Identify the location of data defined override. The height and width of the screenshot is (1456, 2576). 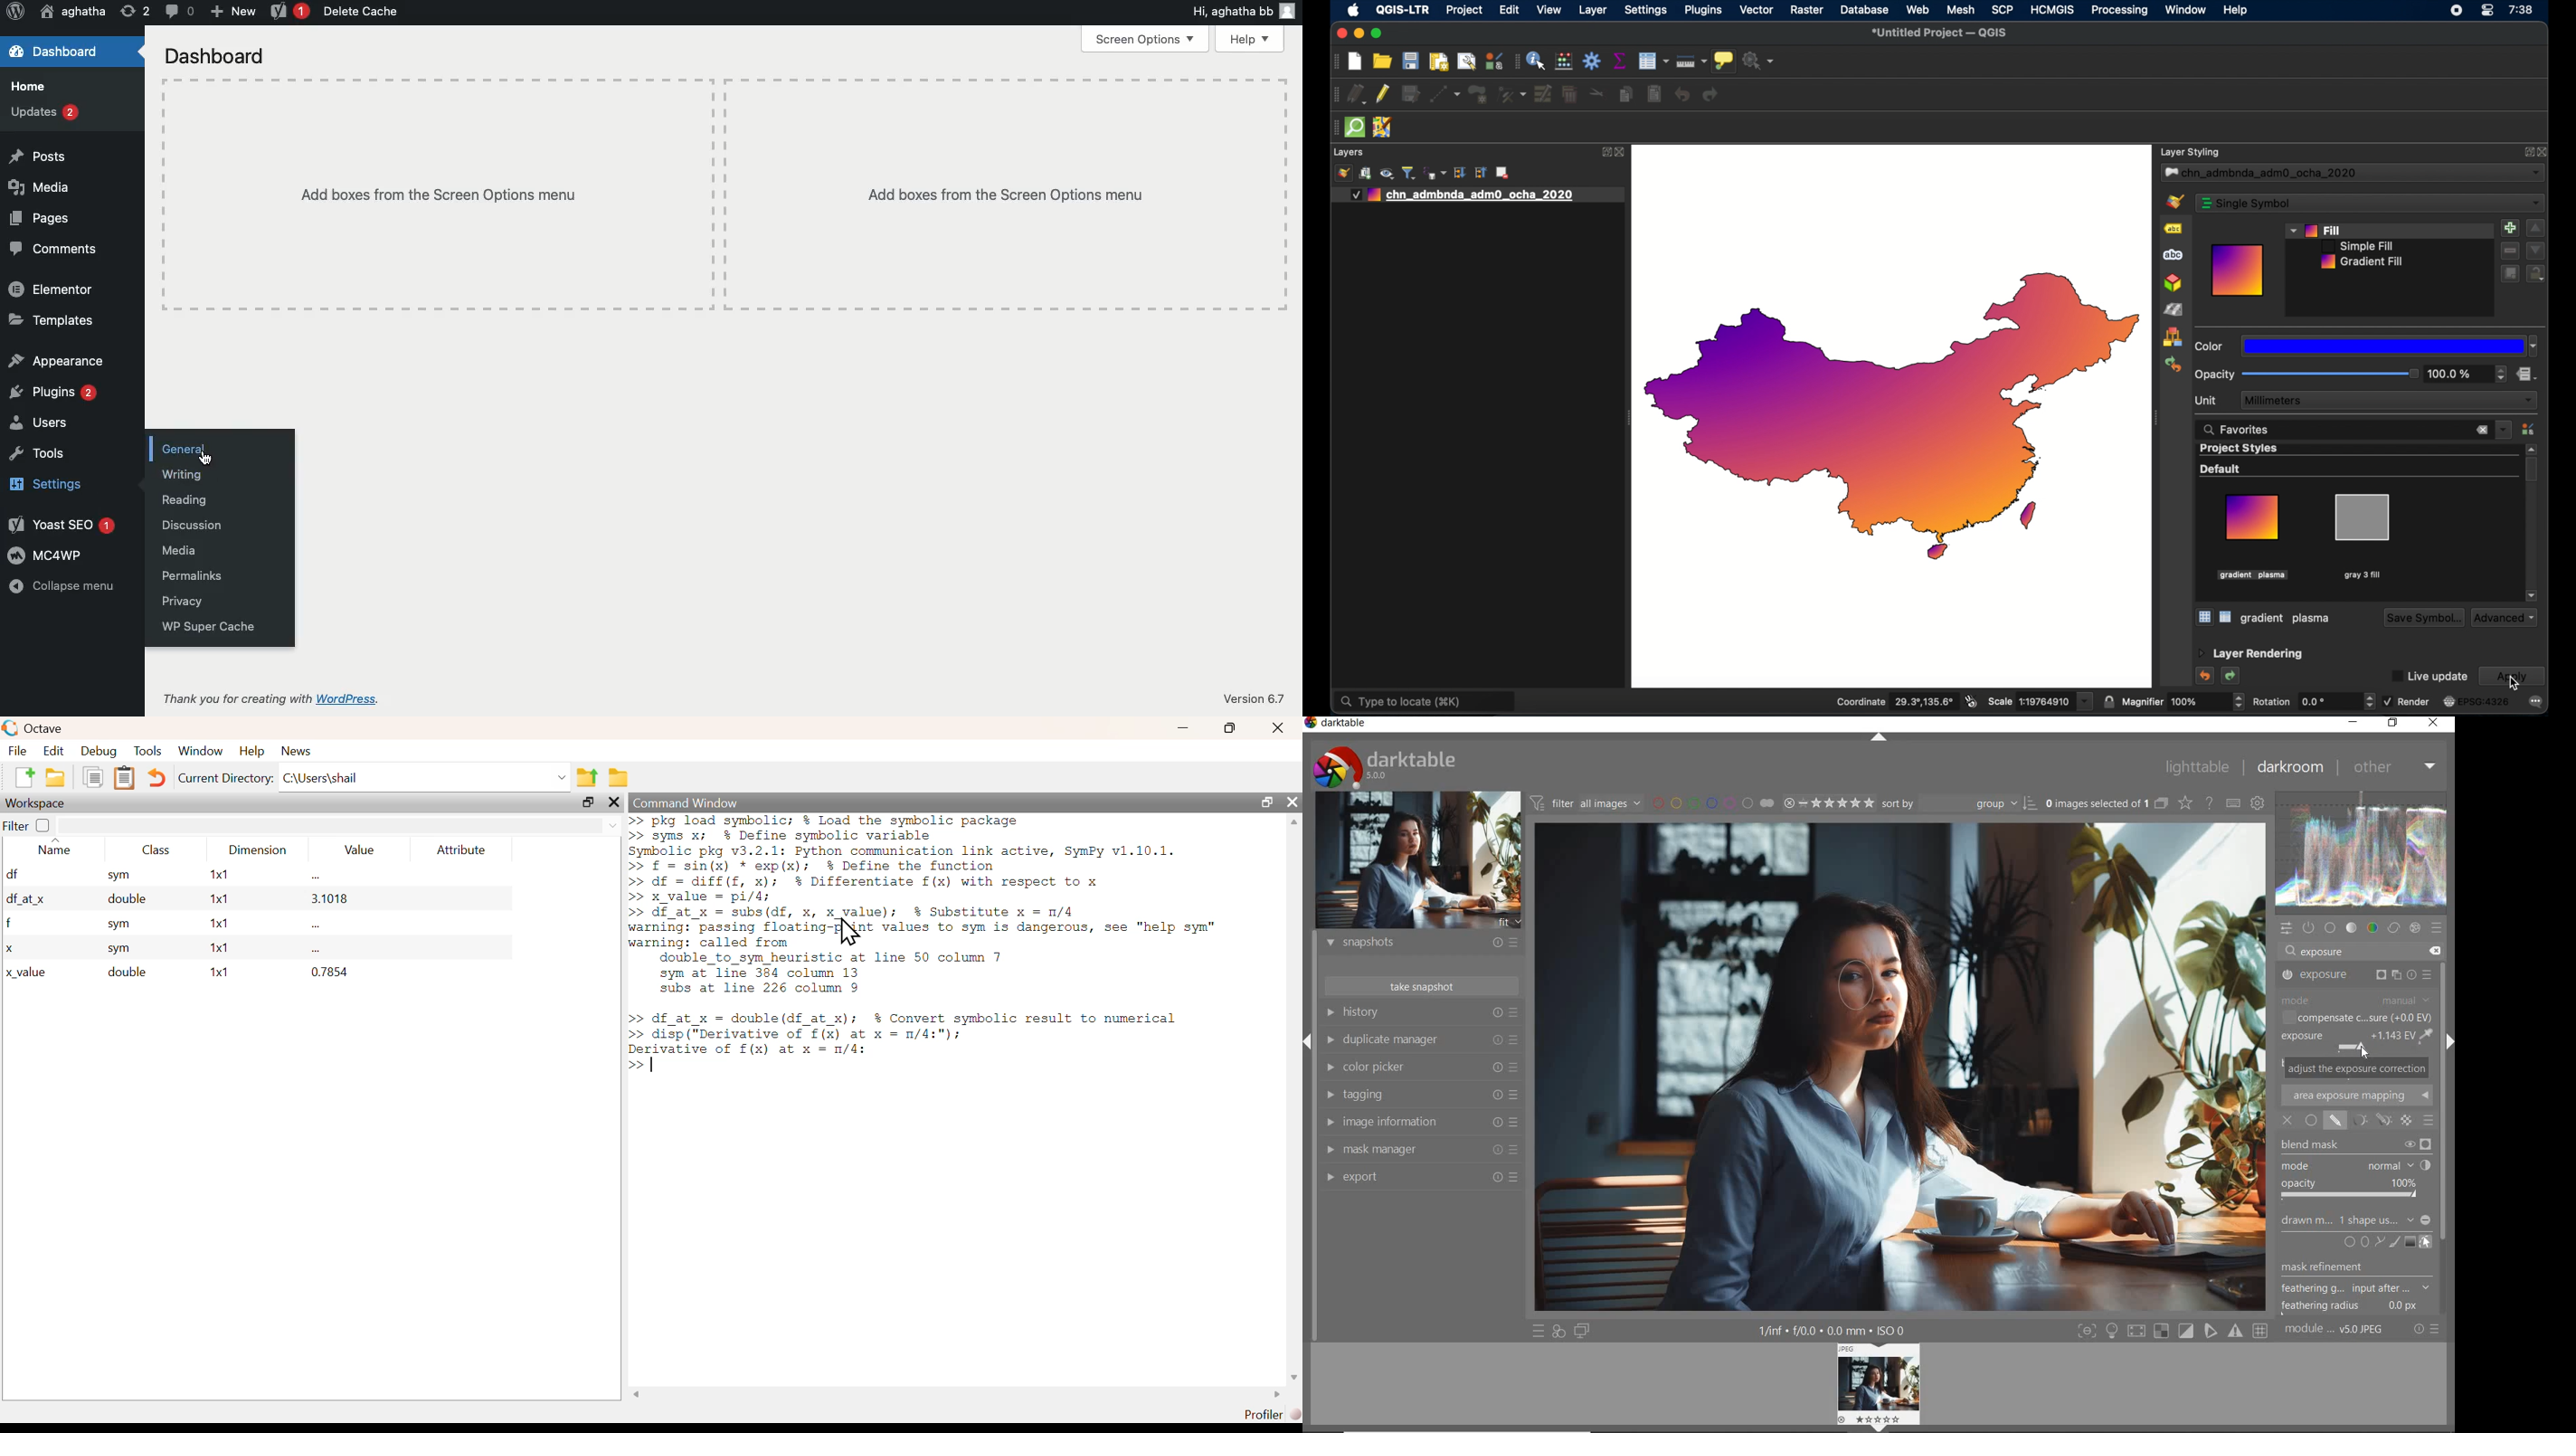
(2526, 374).